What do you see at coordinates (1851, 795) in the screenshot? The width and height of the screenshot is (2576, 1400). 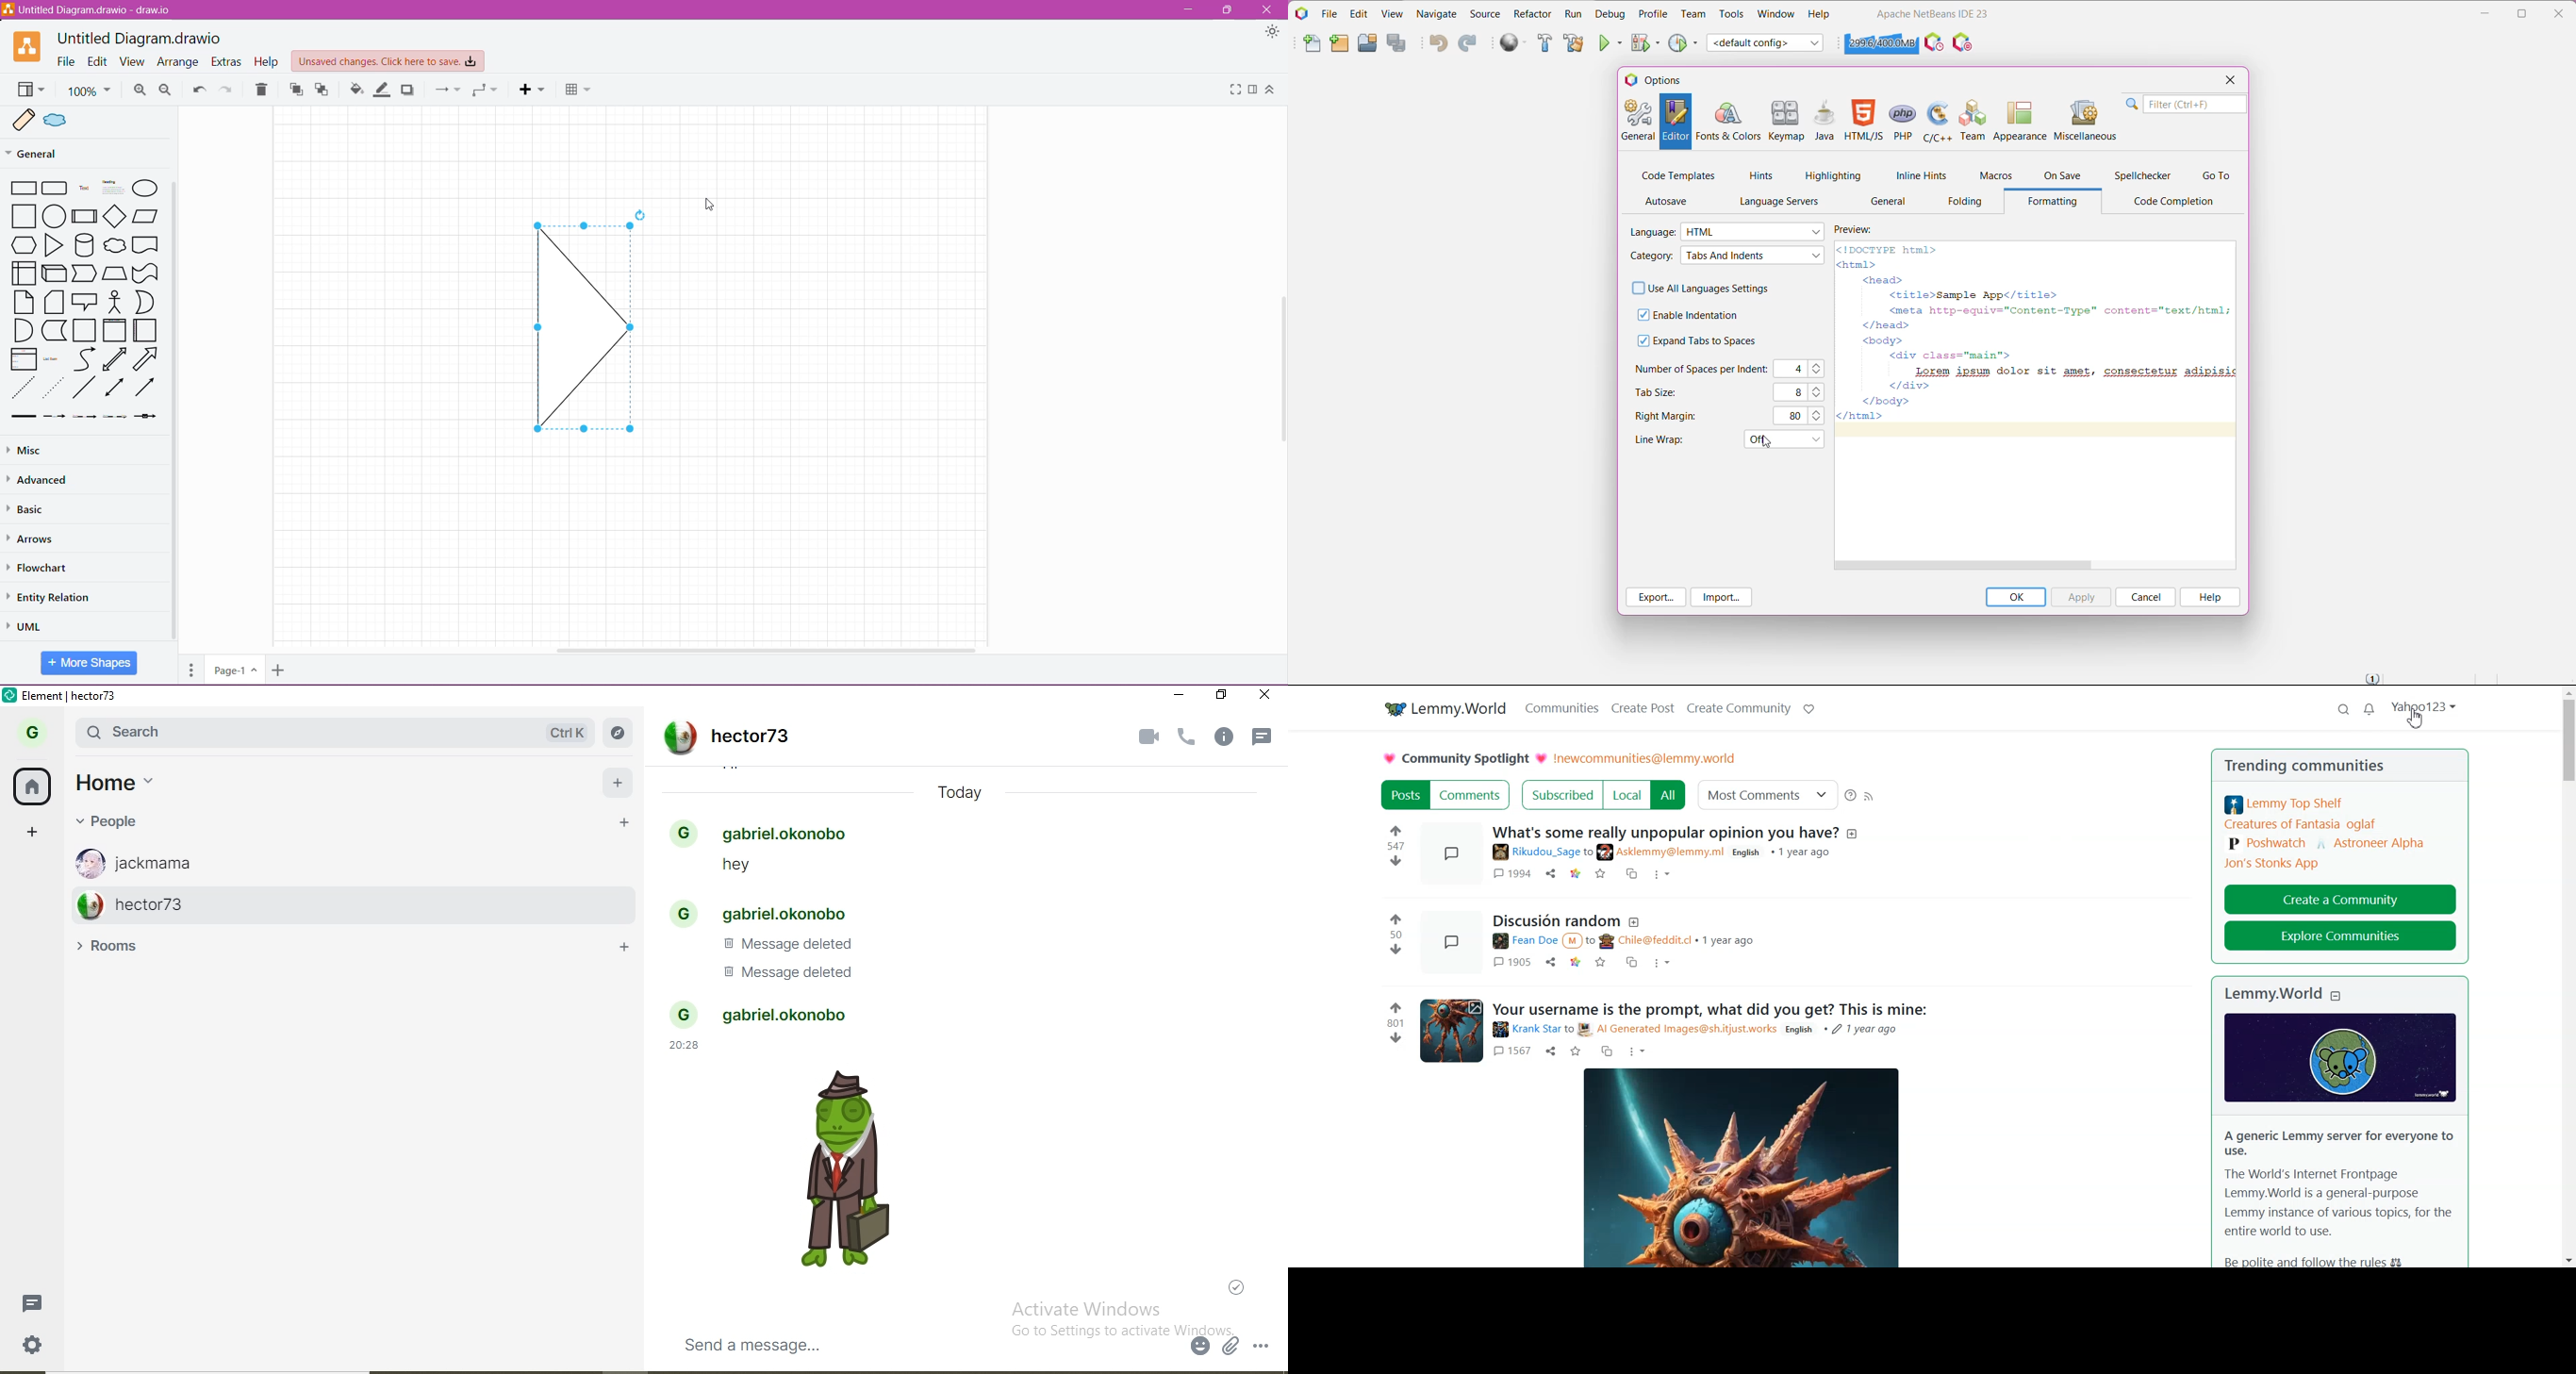 I see `Sorting Help` at bounding box center [1851, 795].